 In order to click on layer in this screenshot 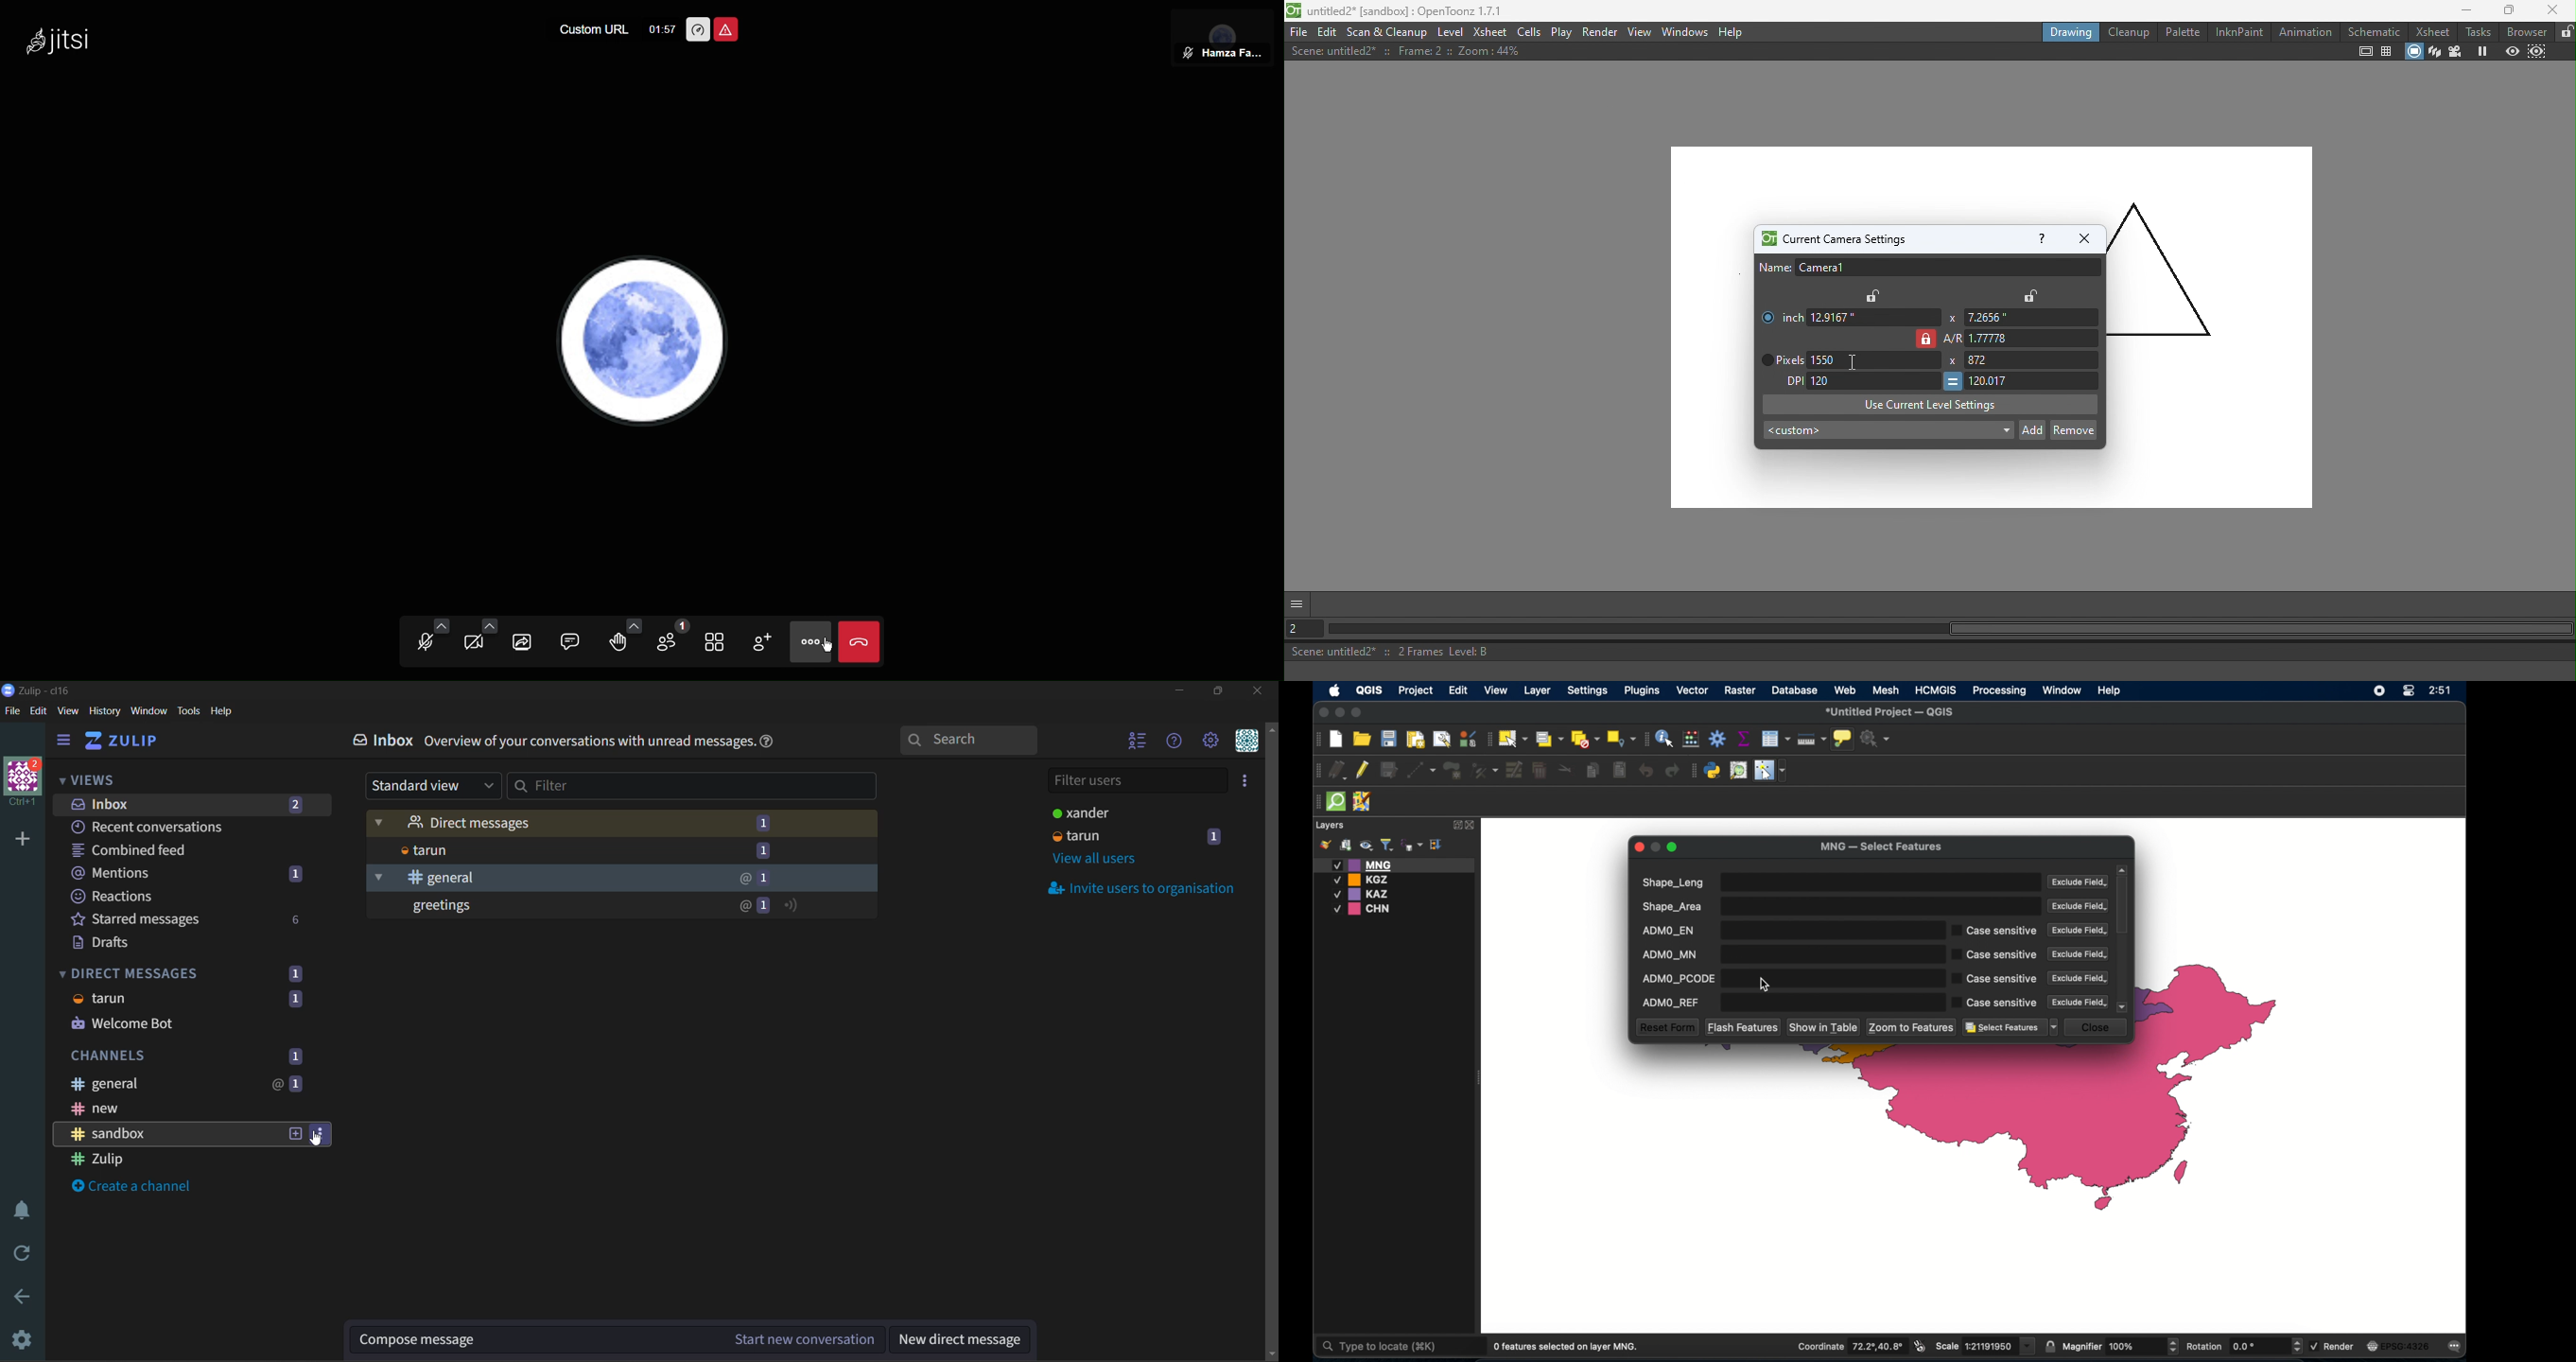, I will do `click(1536, 690)`.